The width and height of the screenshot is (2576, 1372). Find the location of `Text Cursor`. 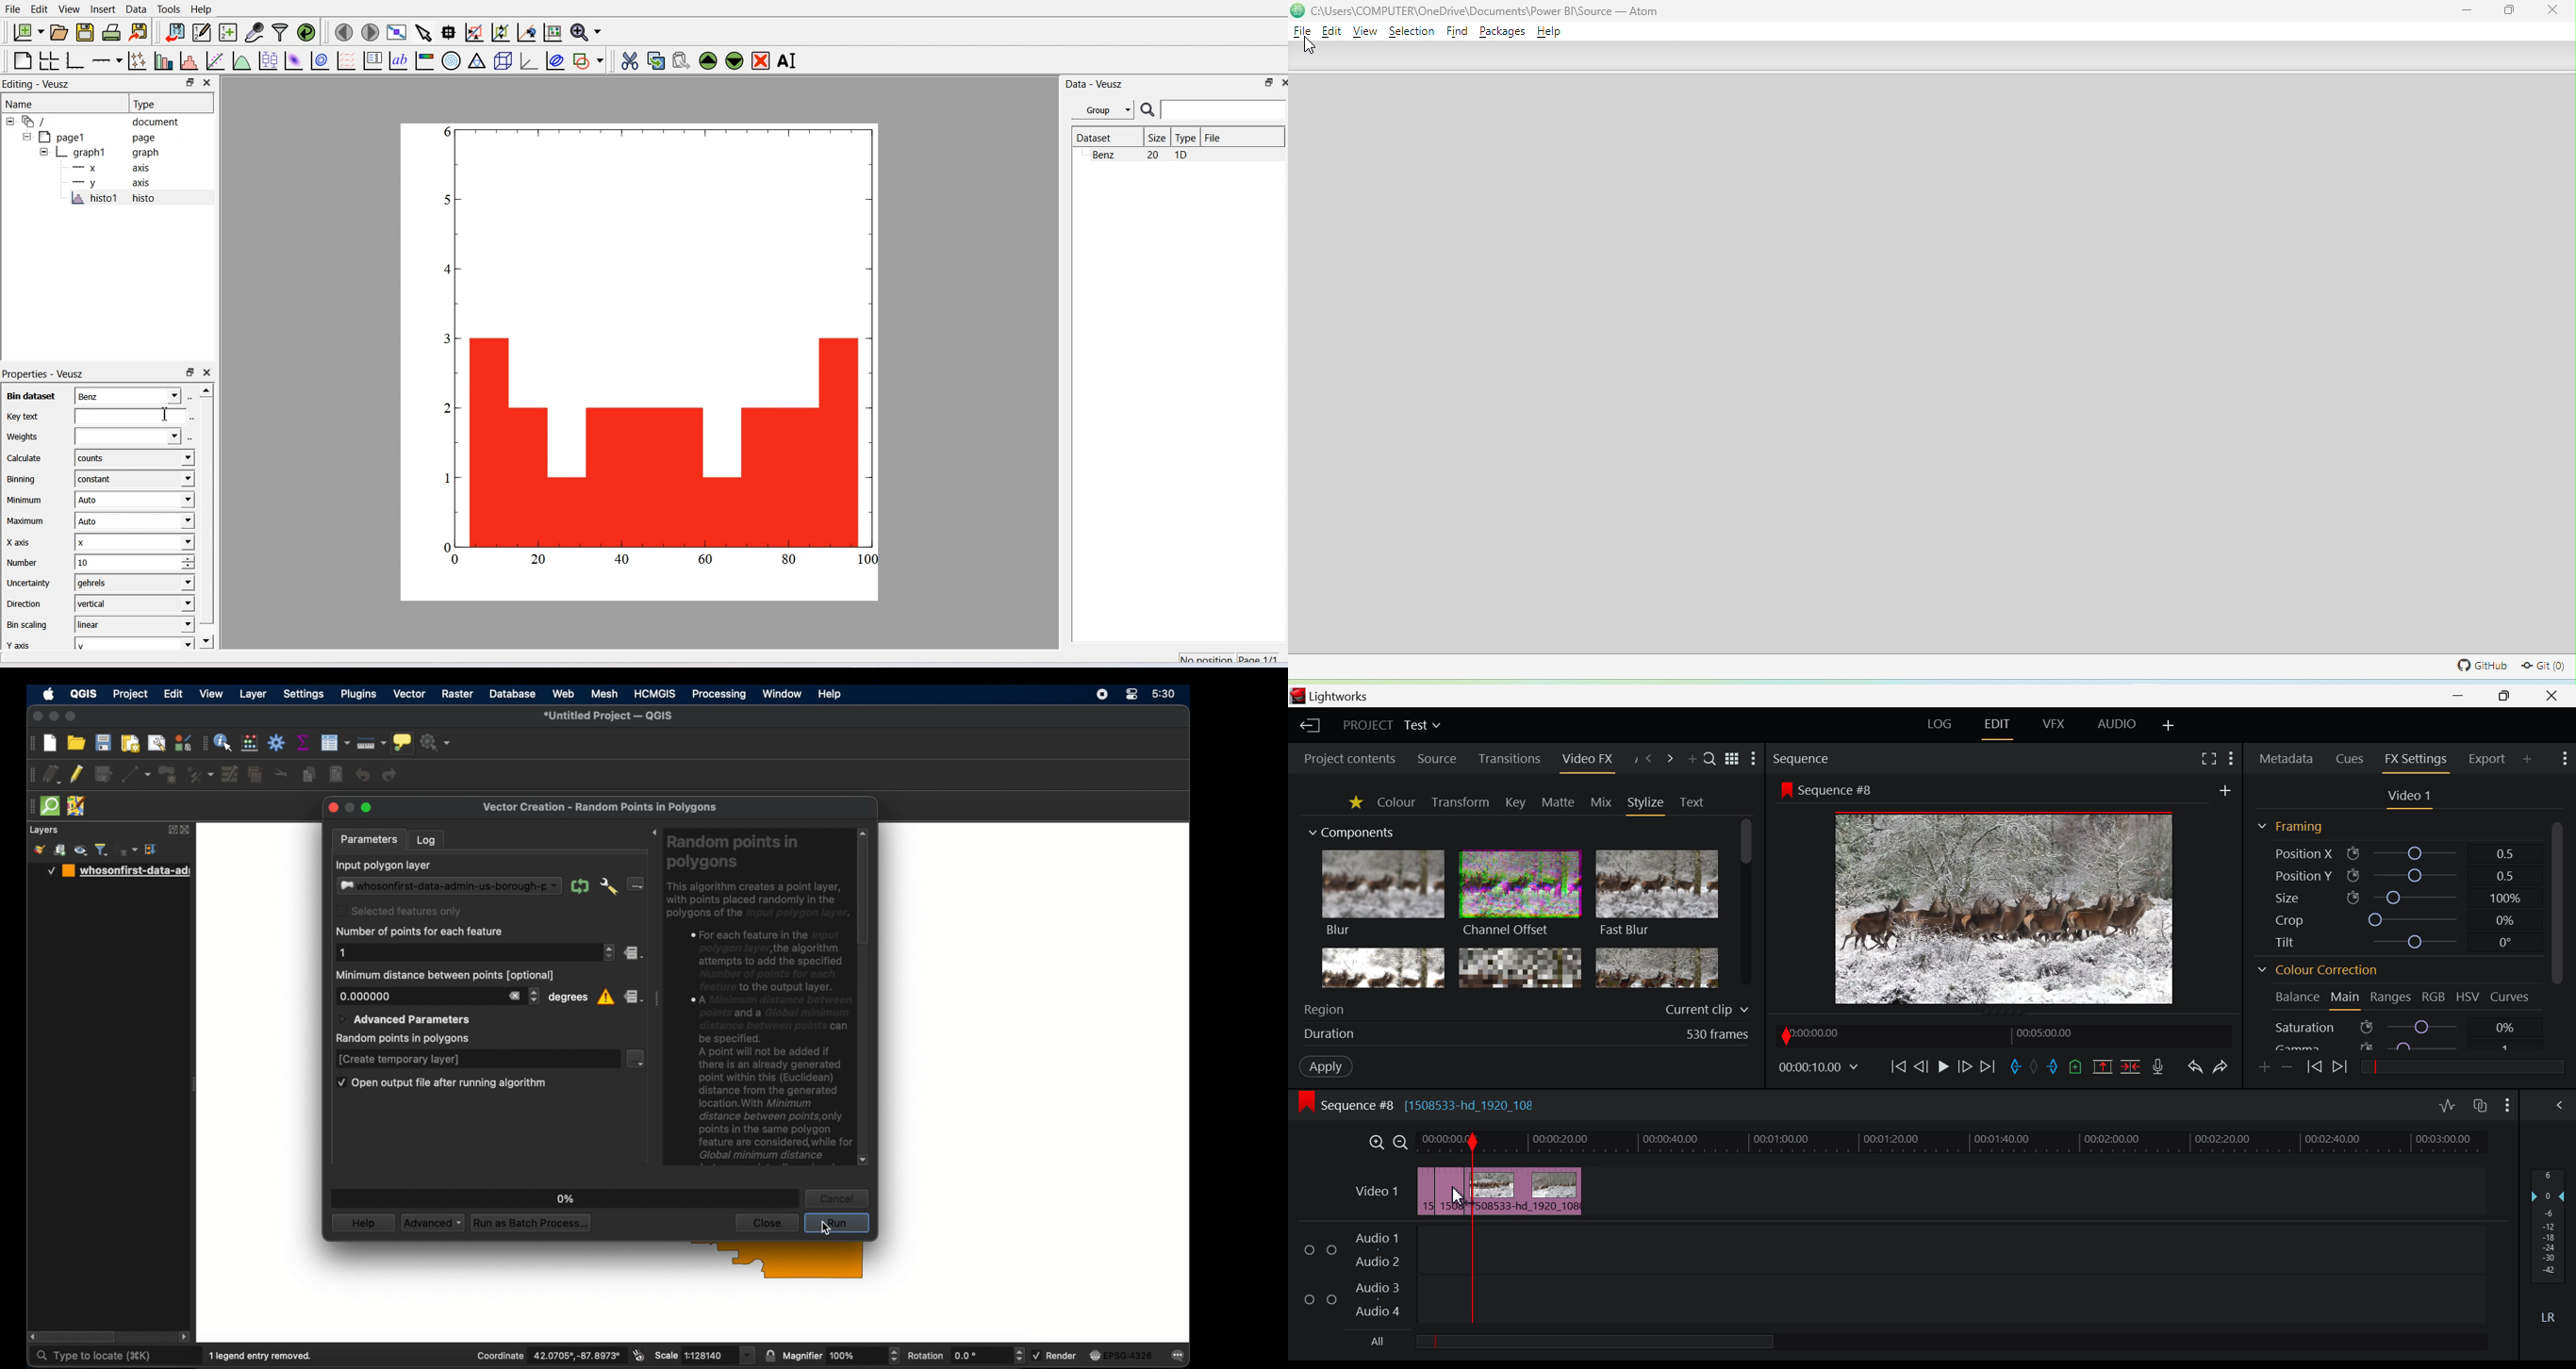

Text Cursor is located at coordinates (167, 414).